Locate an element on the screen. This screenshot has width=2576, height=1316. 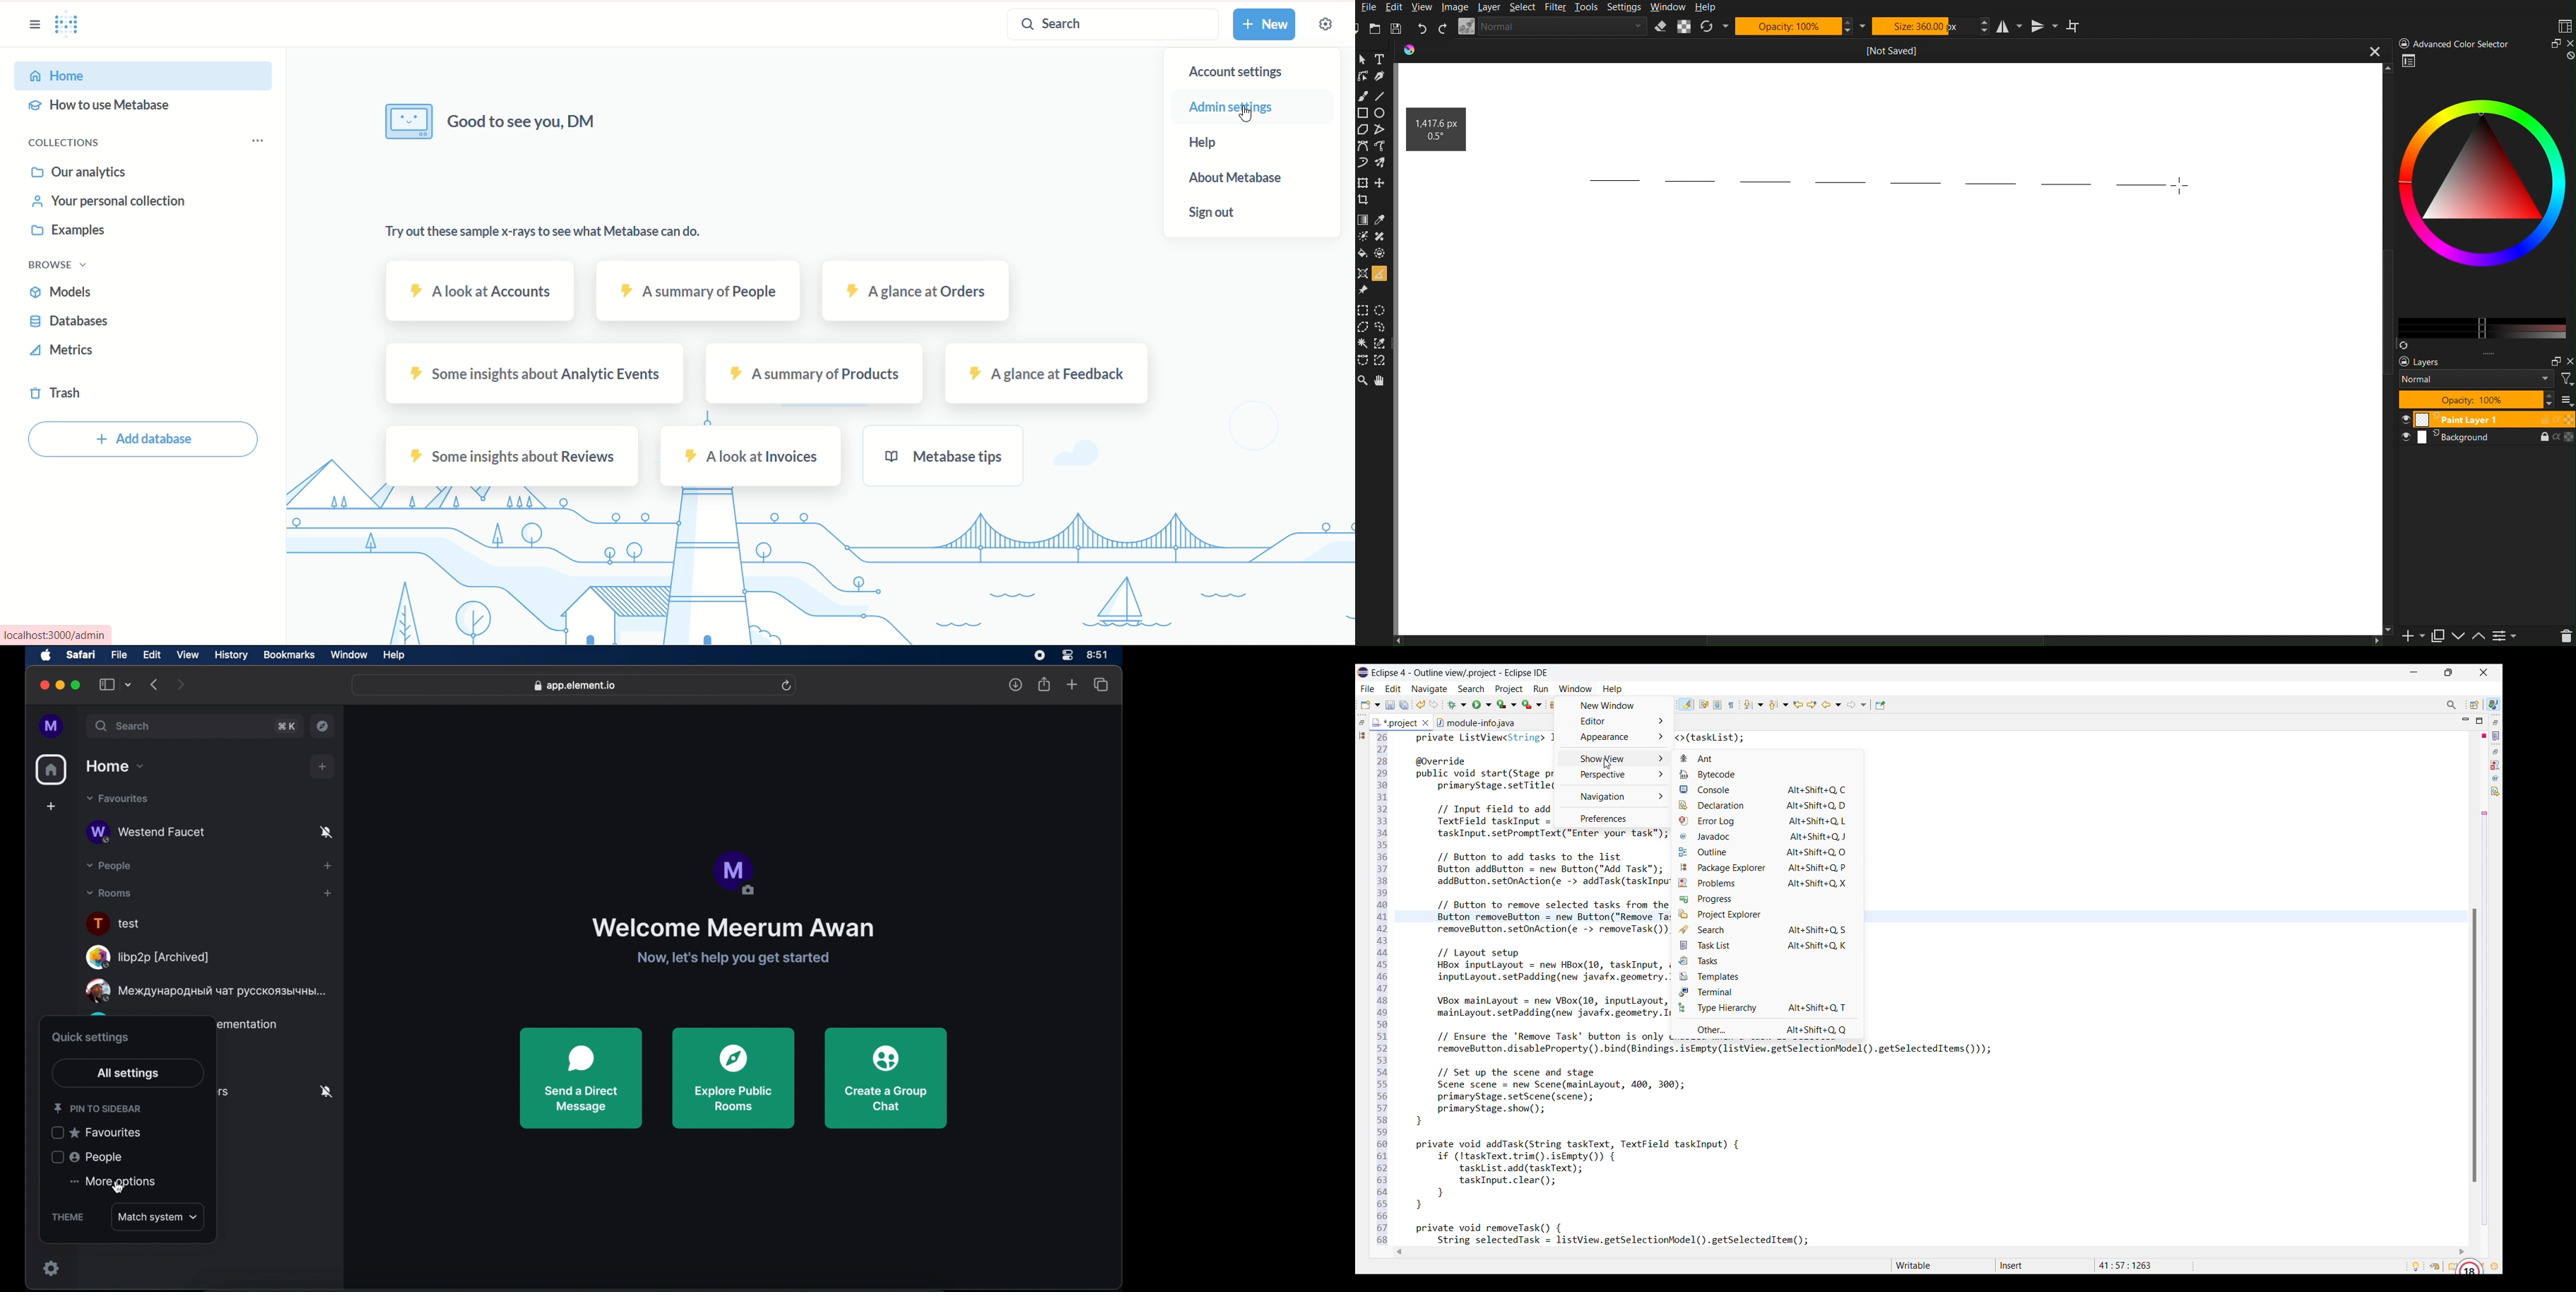
rooms dropdown is located at coordinates (109, 894).